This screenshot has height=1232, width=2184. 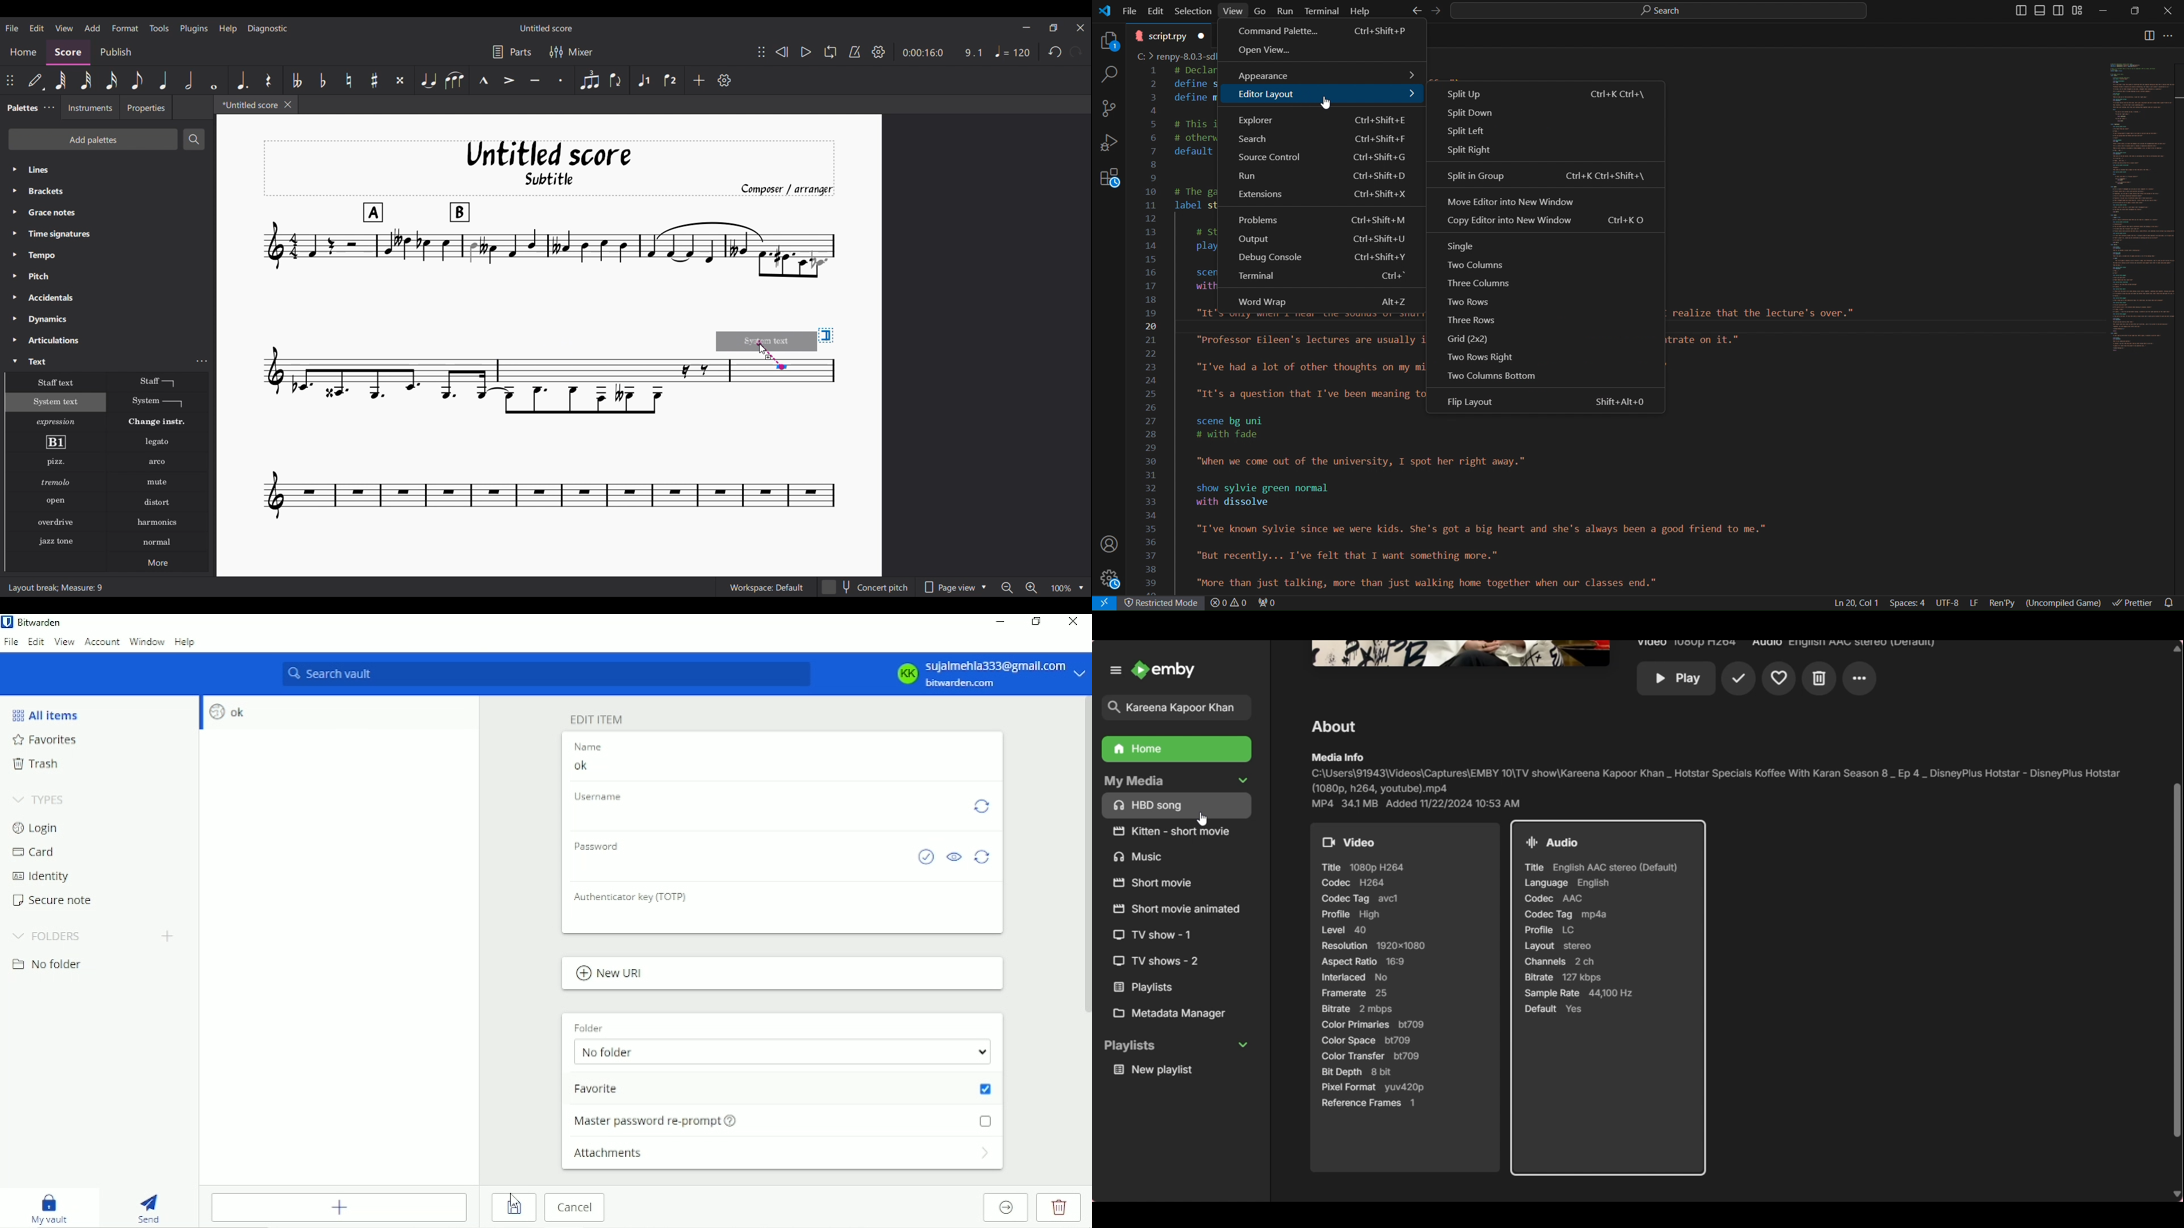 I want to click on Change position, so click(x=10, y=80).